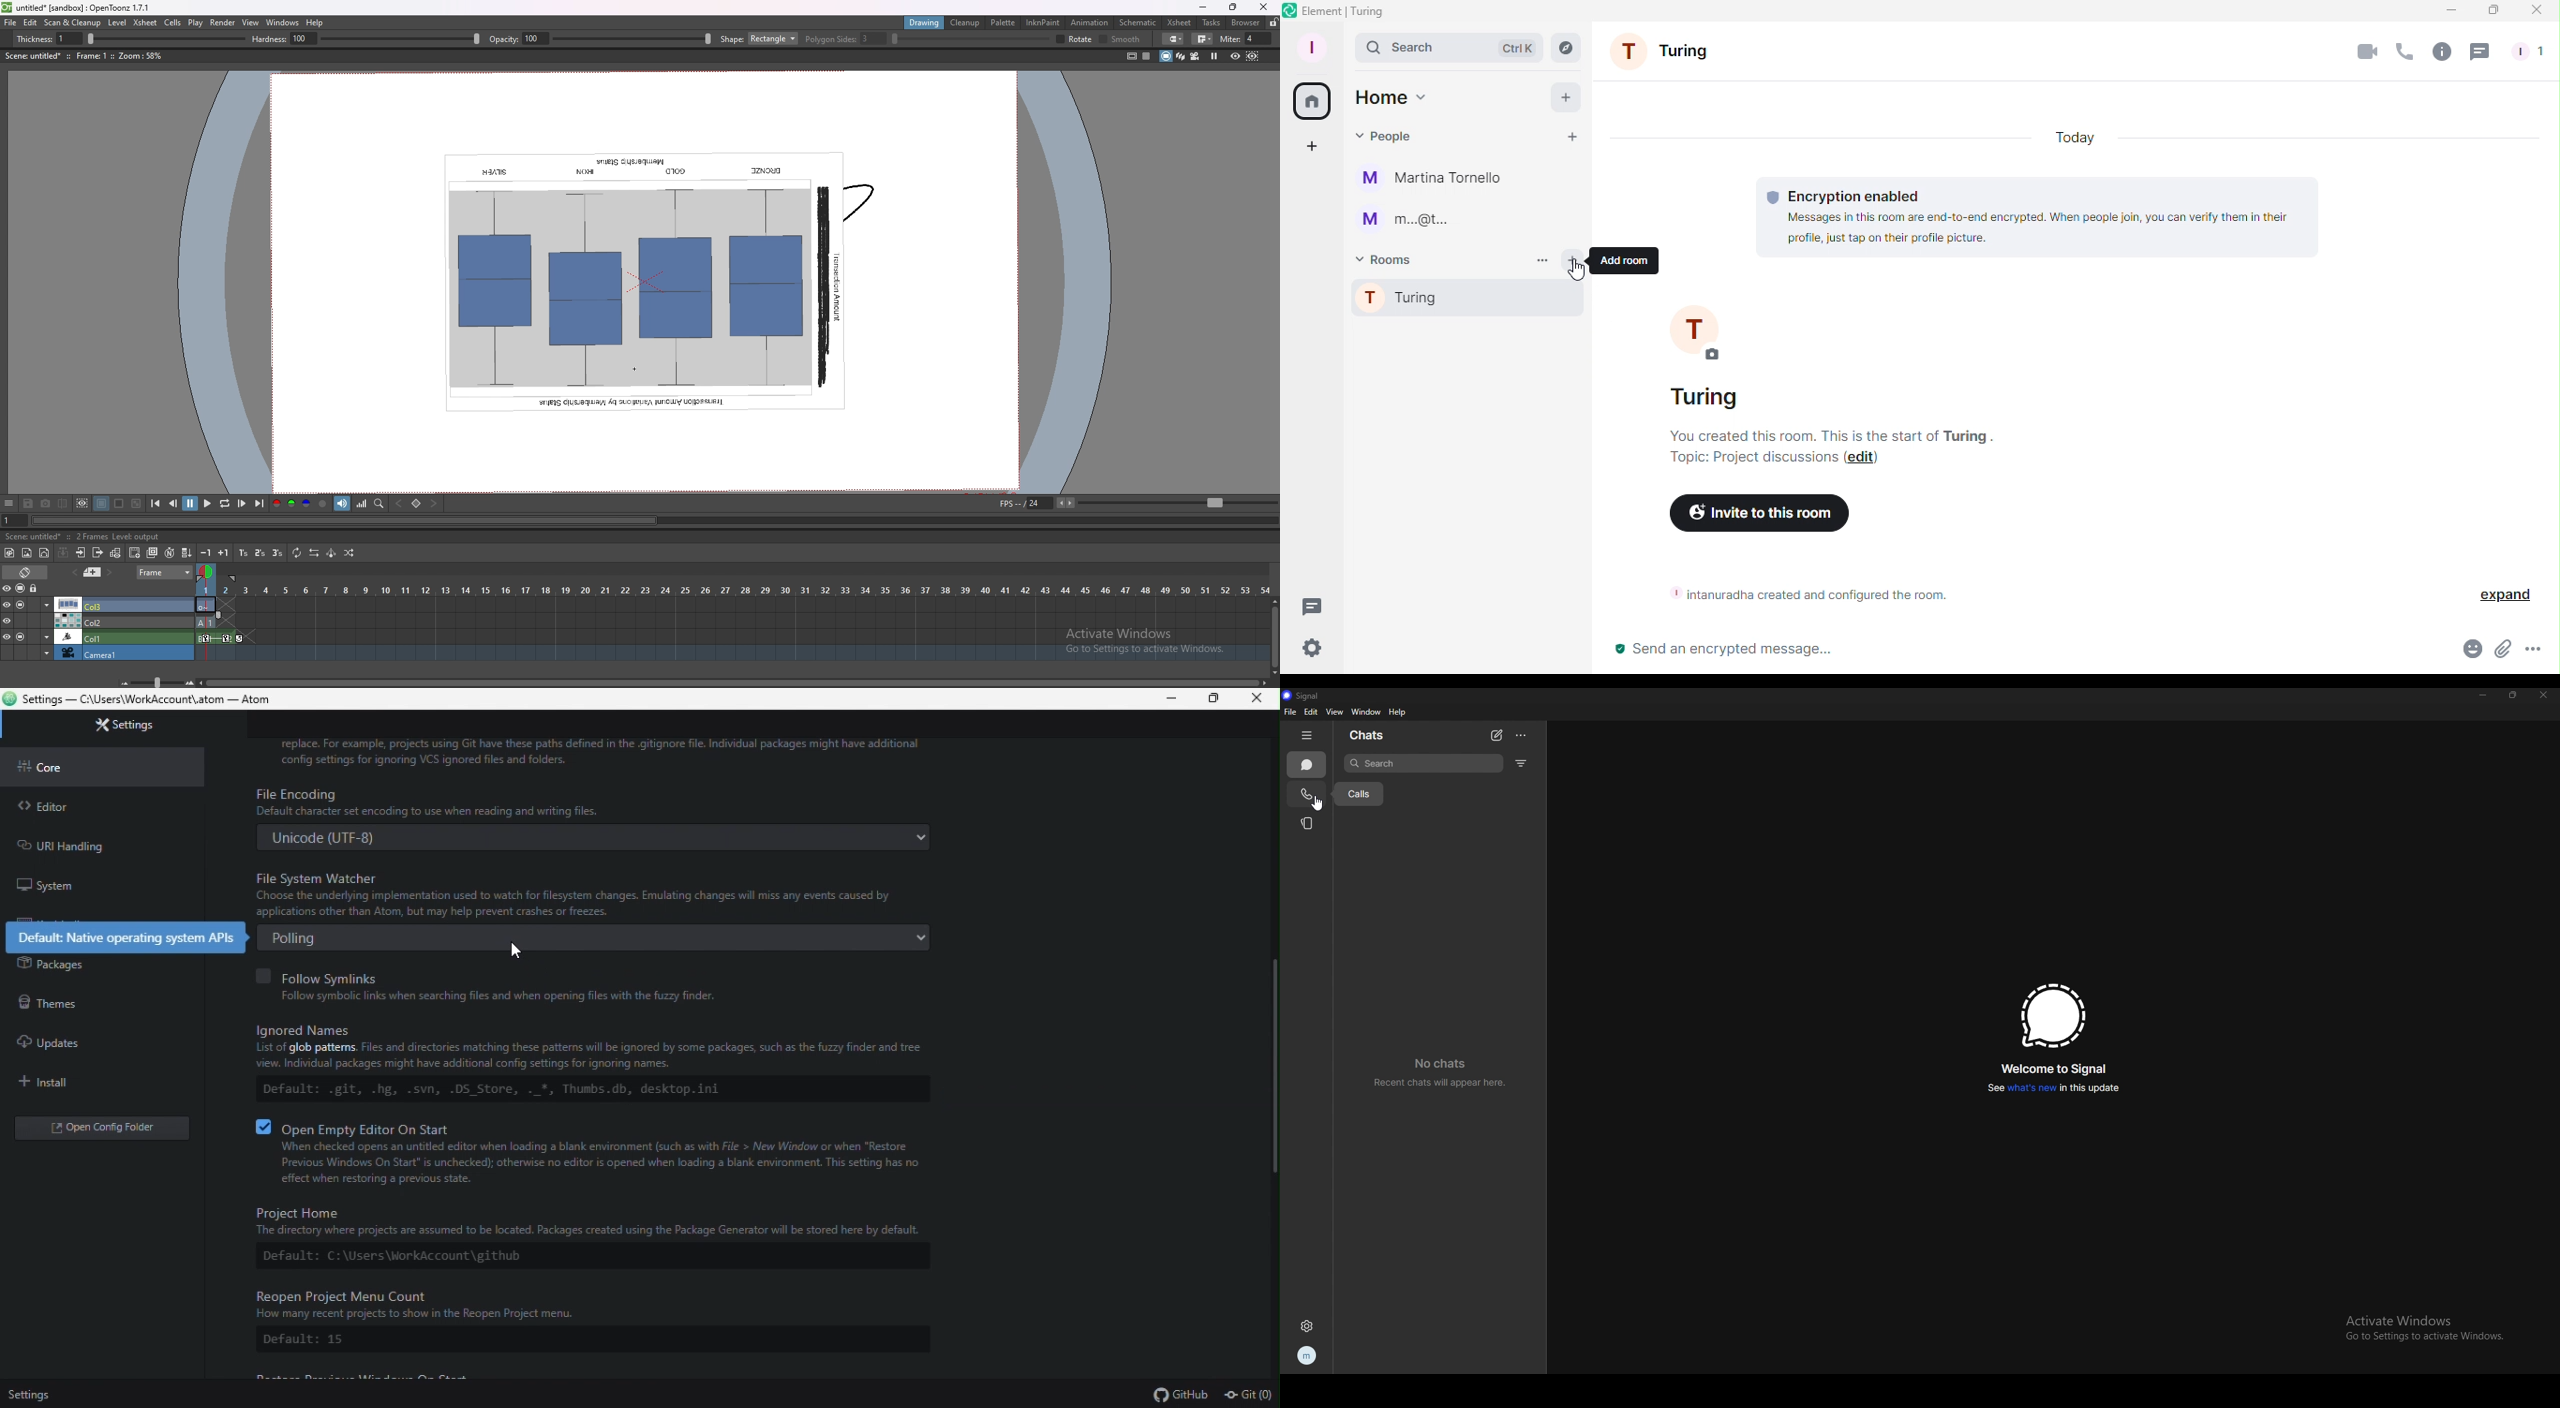  I want to click on Video call, so click(2369, 51).